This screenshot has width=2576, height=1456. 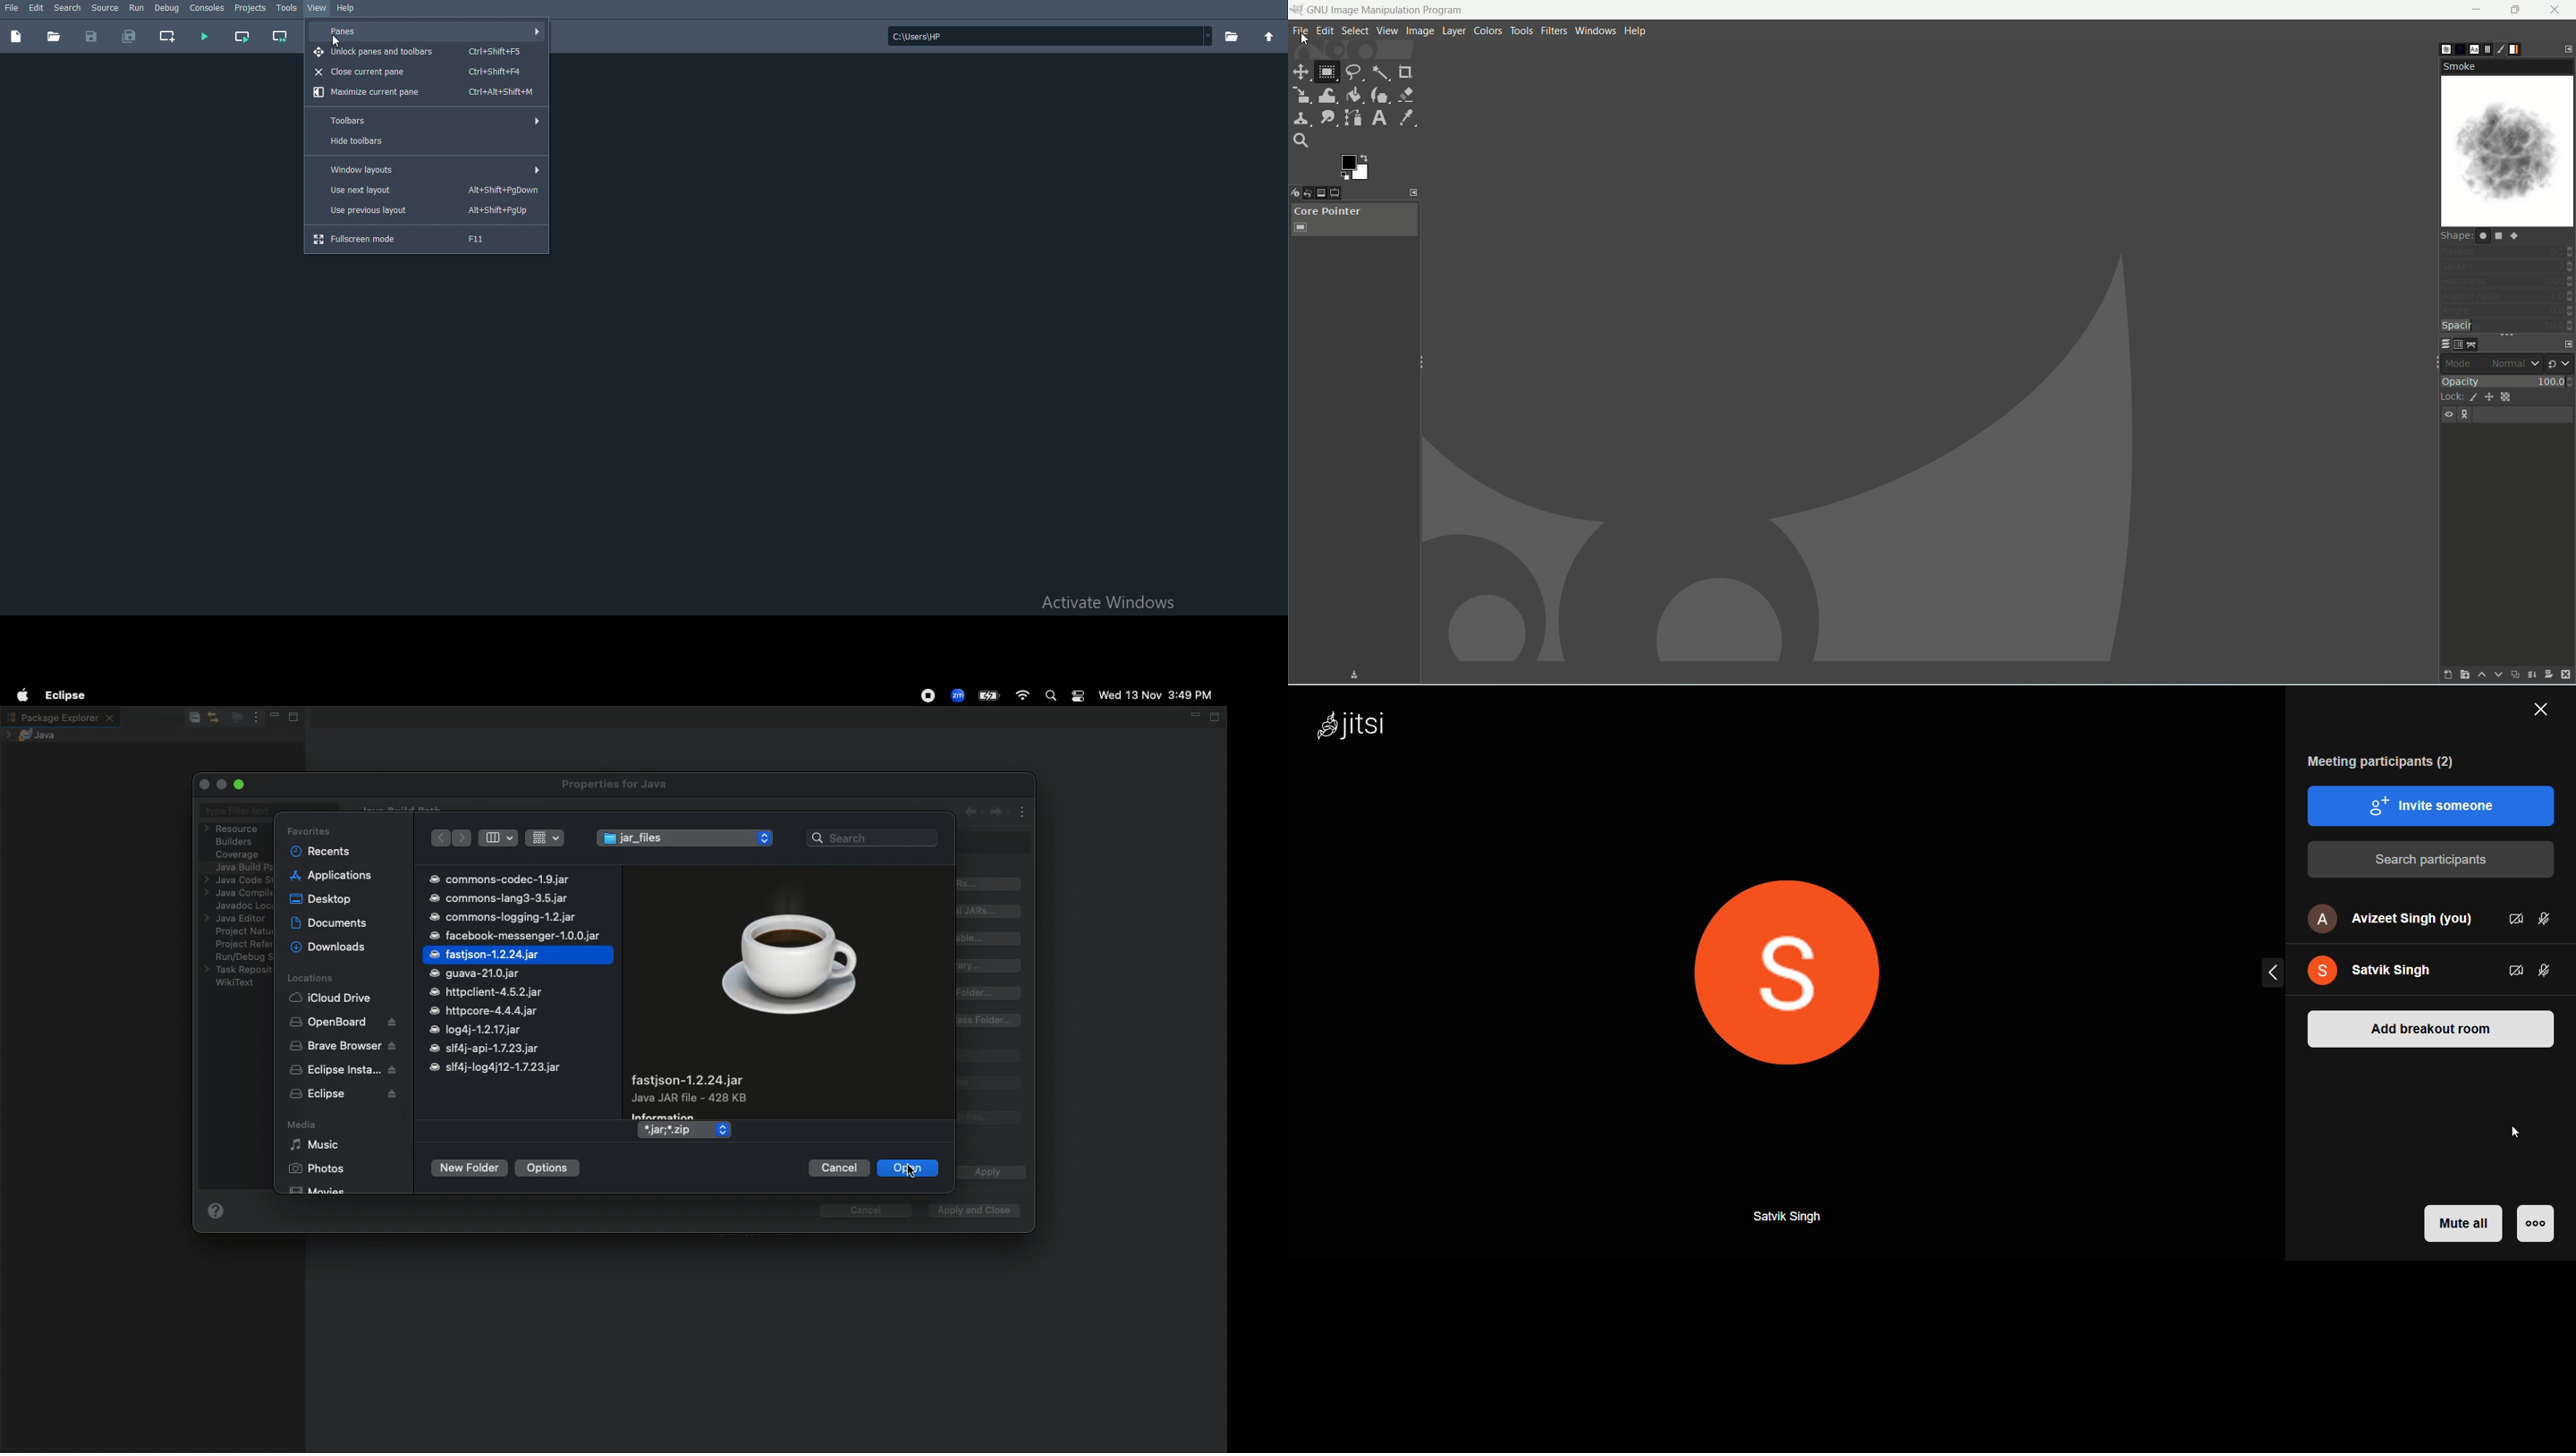 What do you see at coordinates (2536, 1224) in the screenshot?
I see `more moderator option` at bounding box center [2536, 1224].